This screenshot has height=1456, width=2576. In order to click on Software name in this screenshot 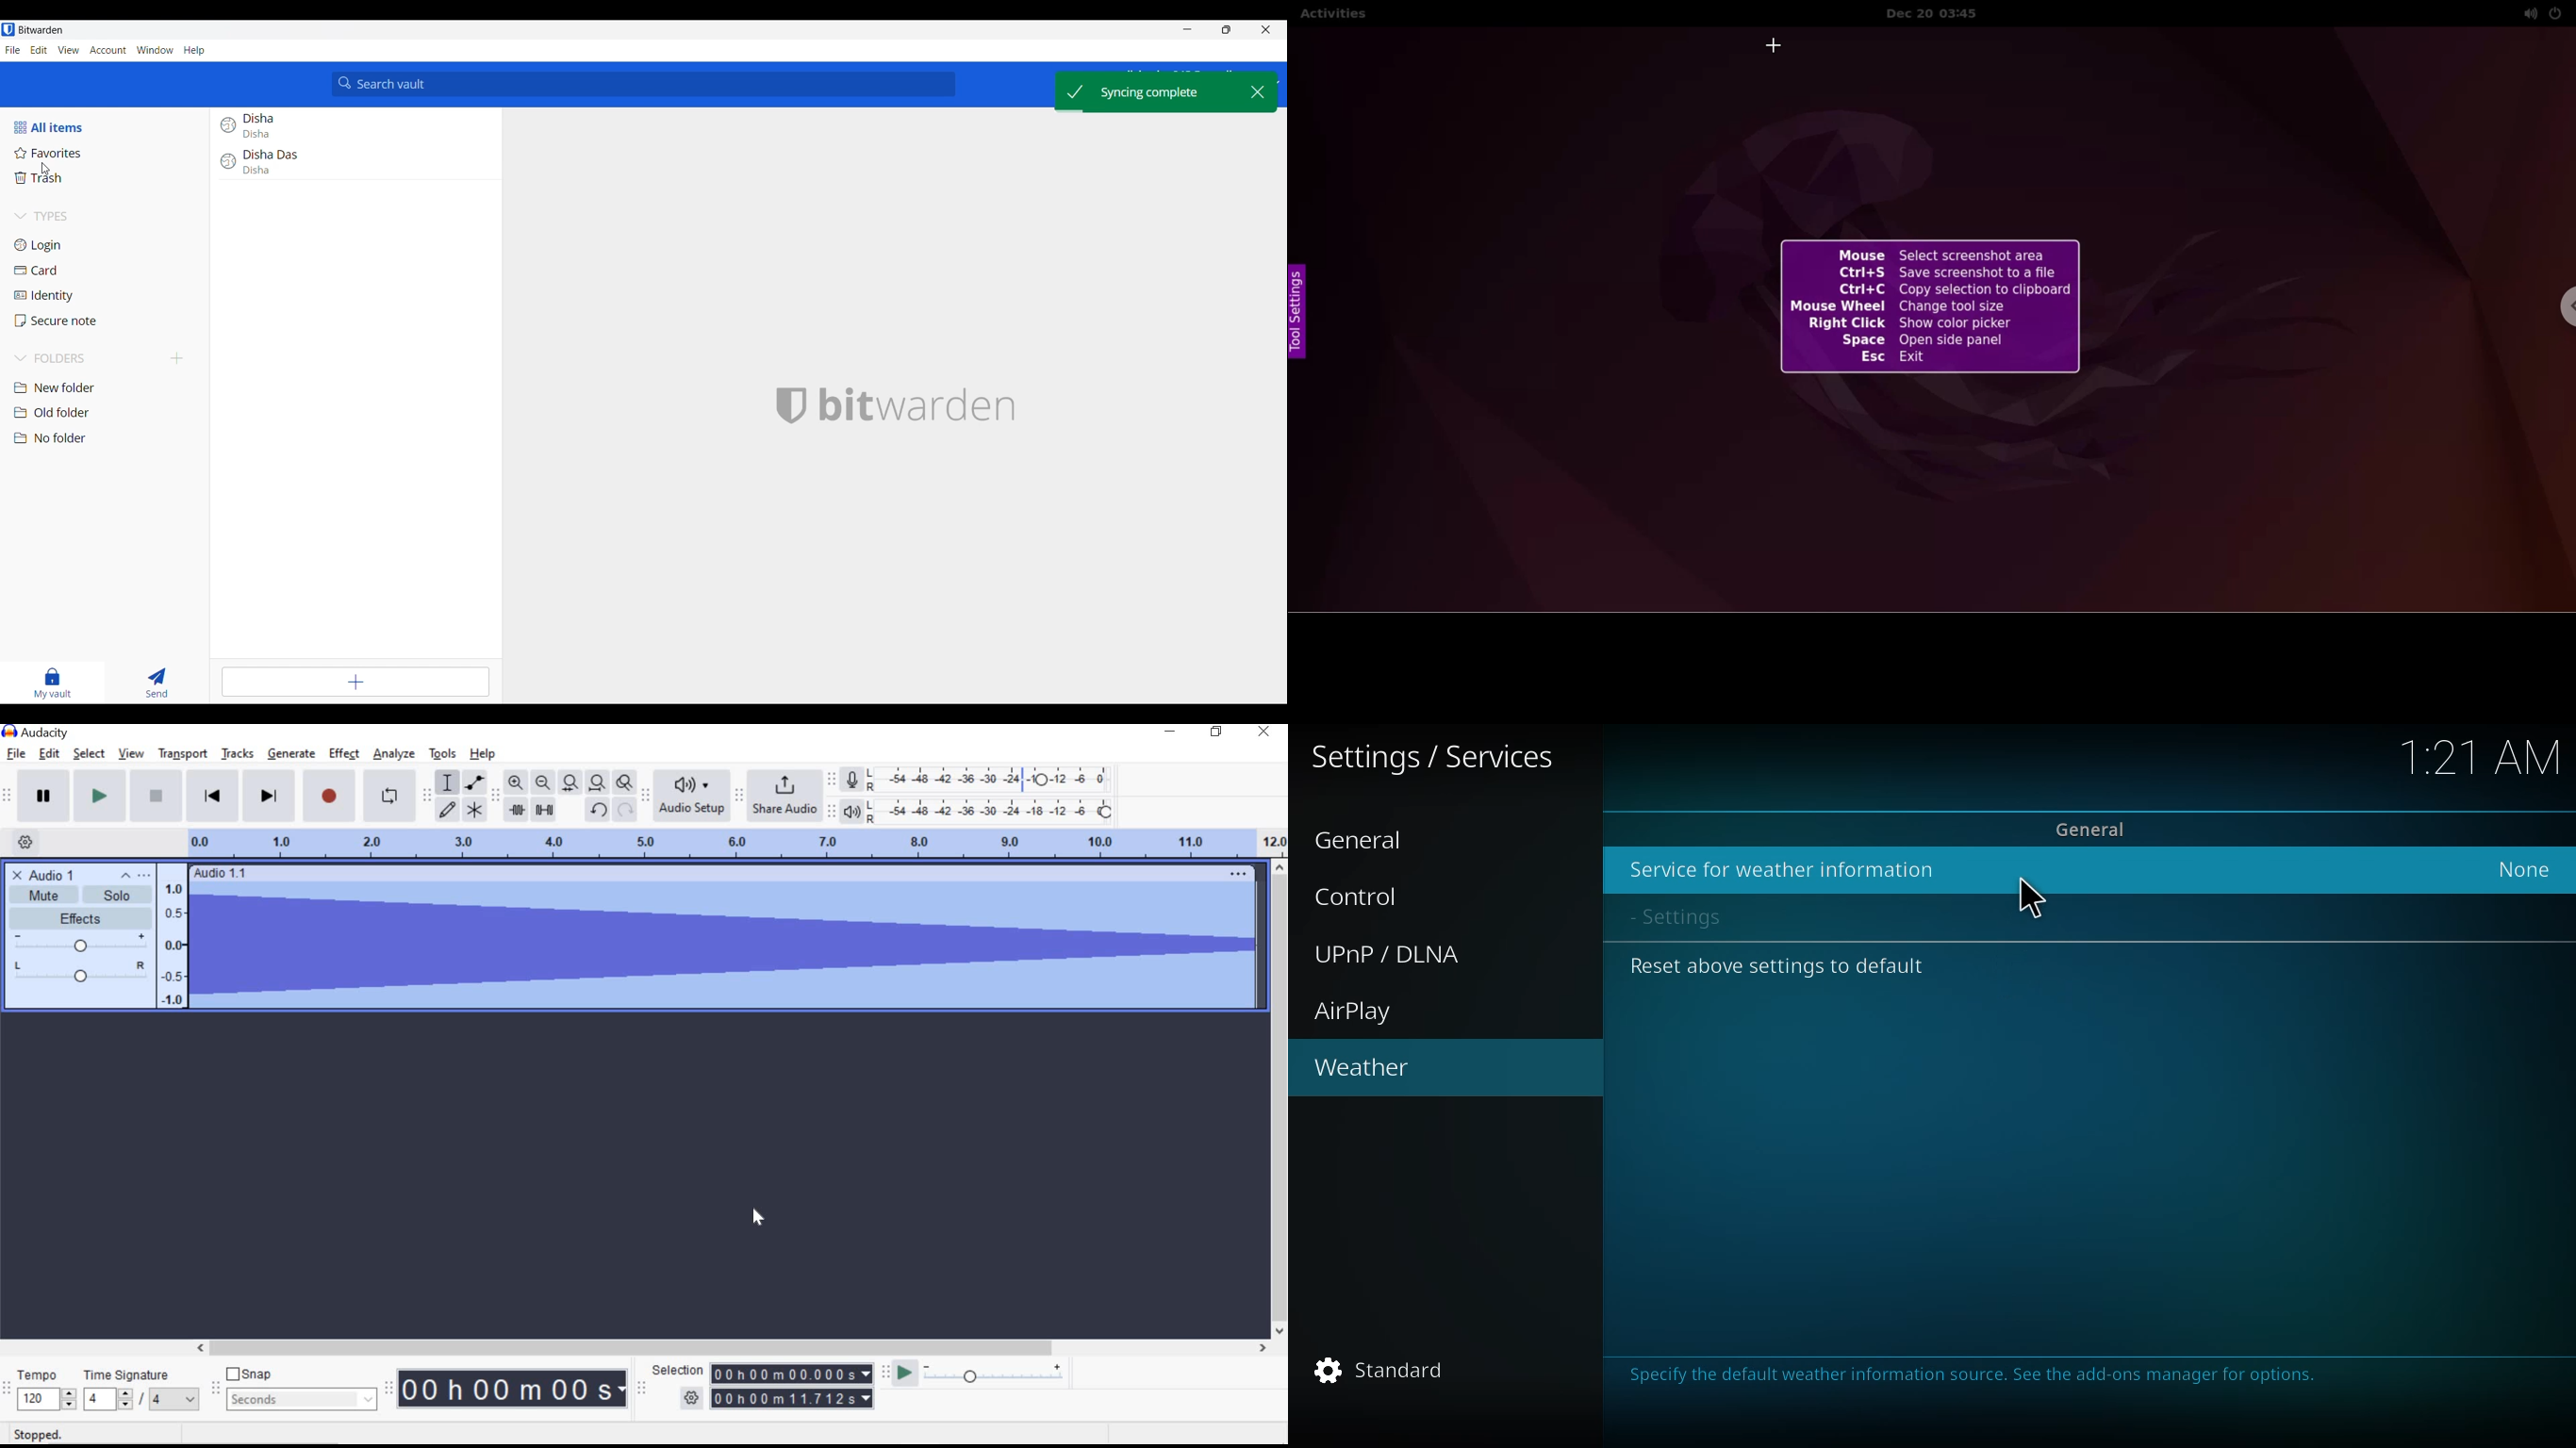, I will do `click(41, 29)`.